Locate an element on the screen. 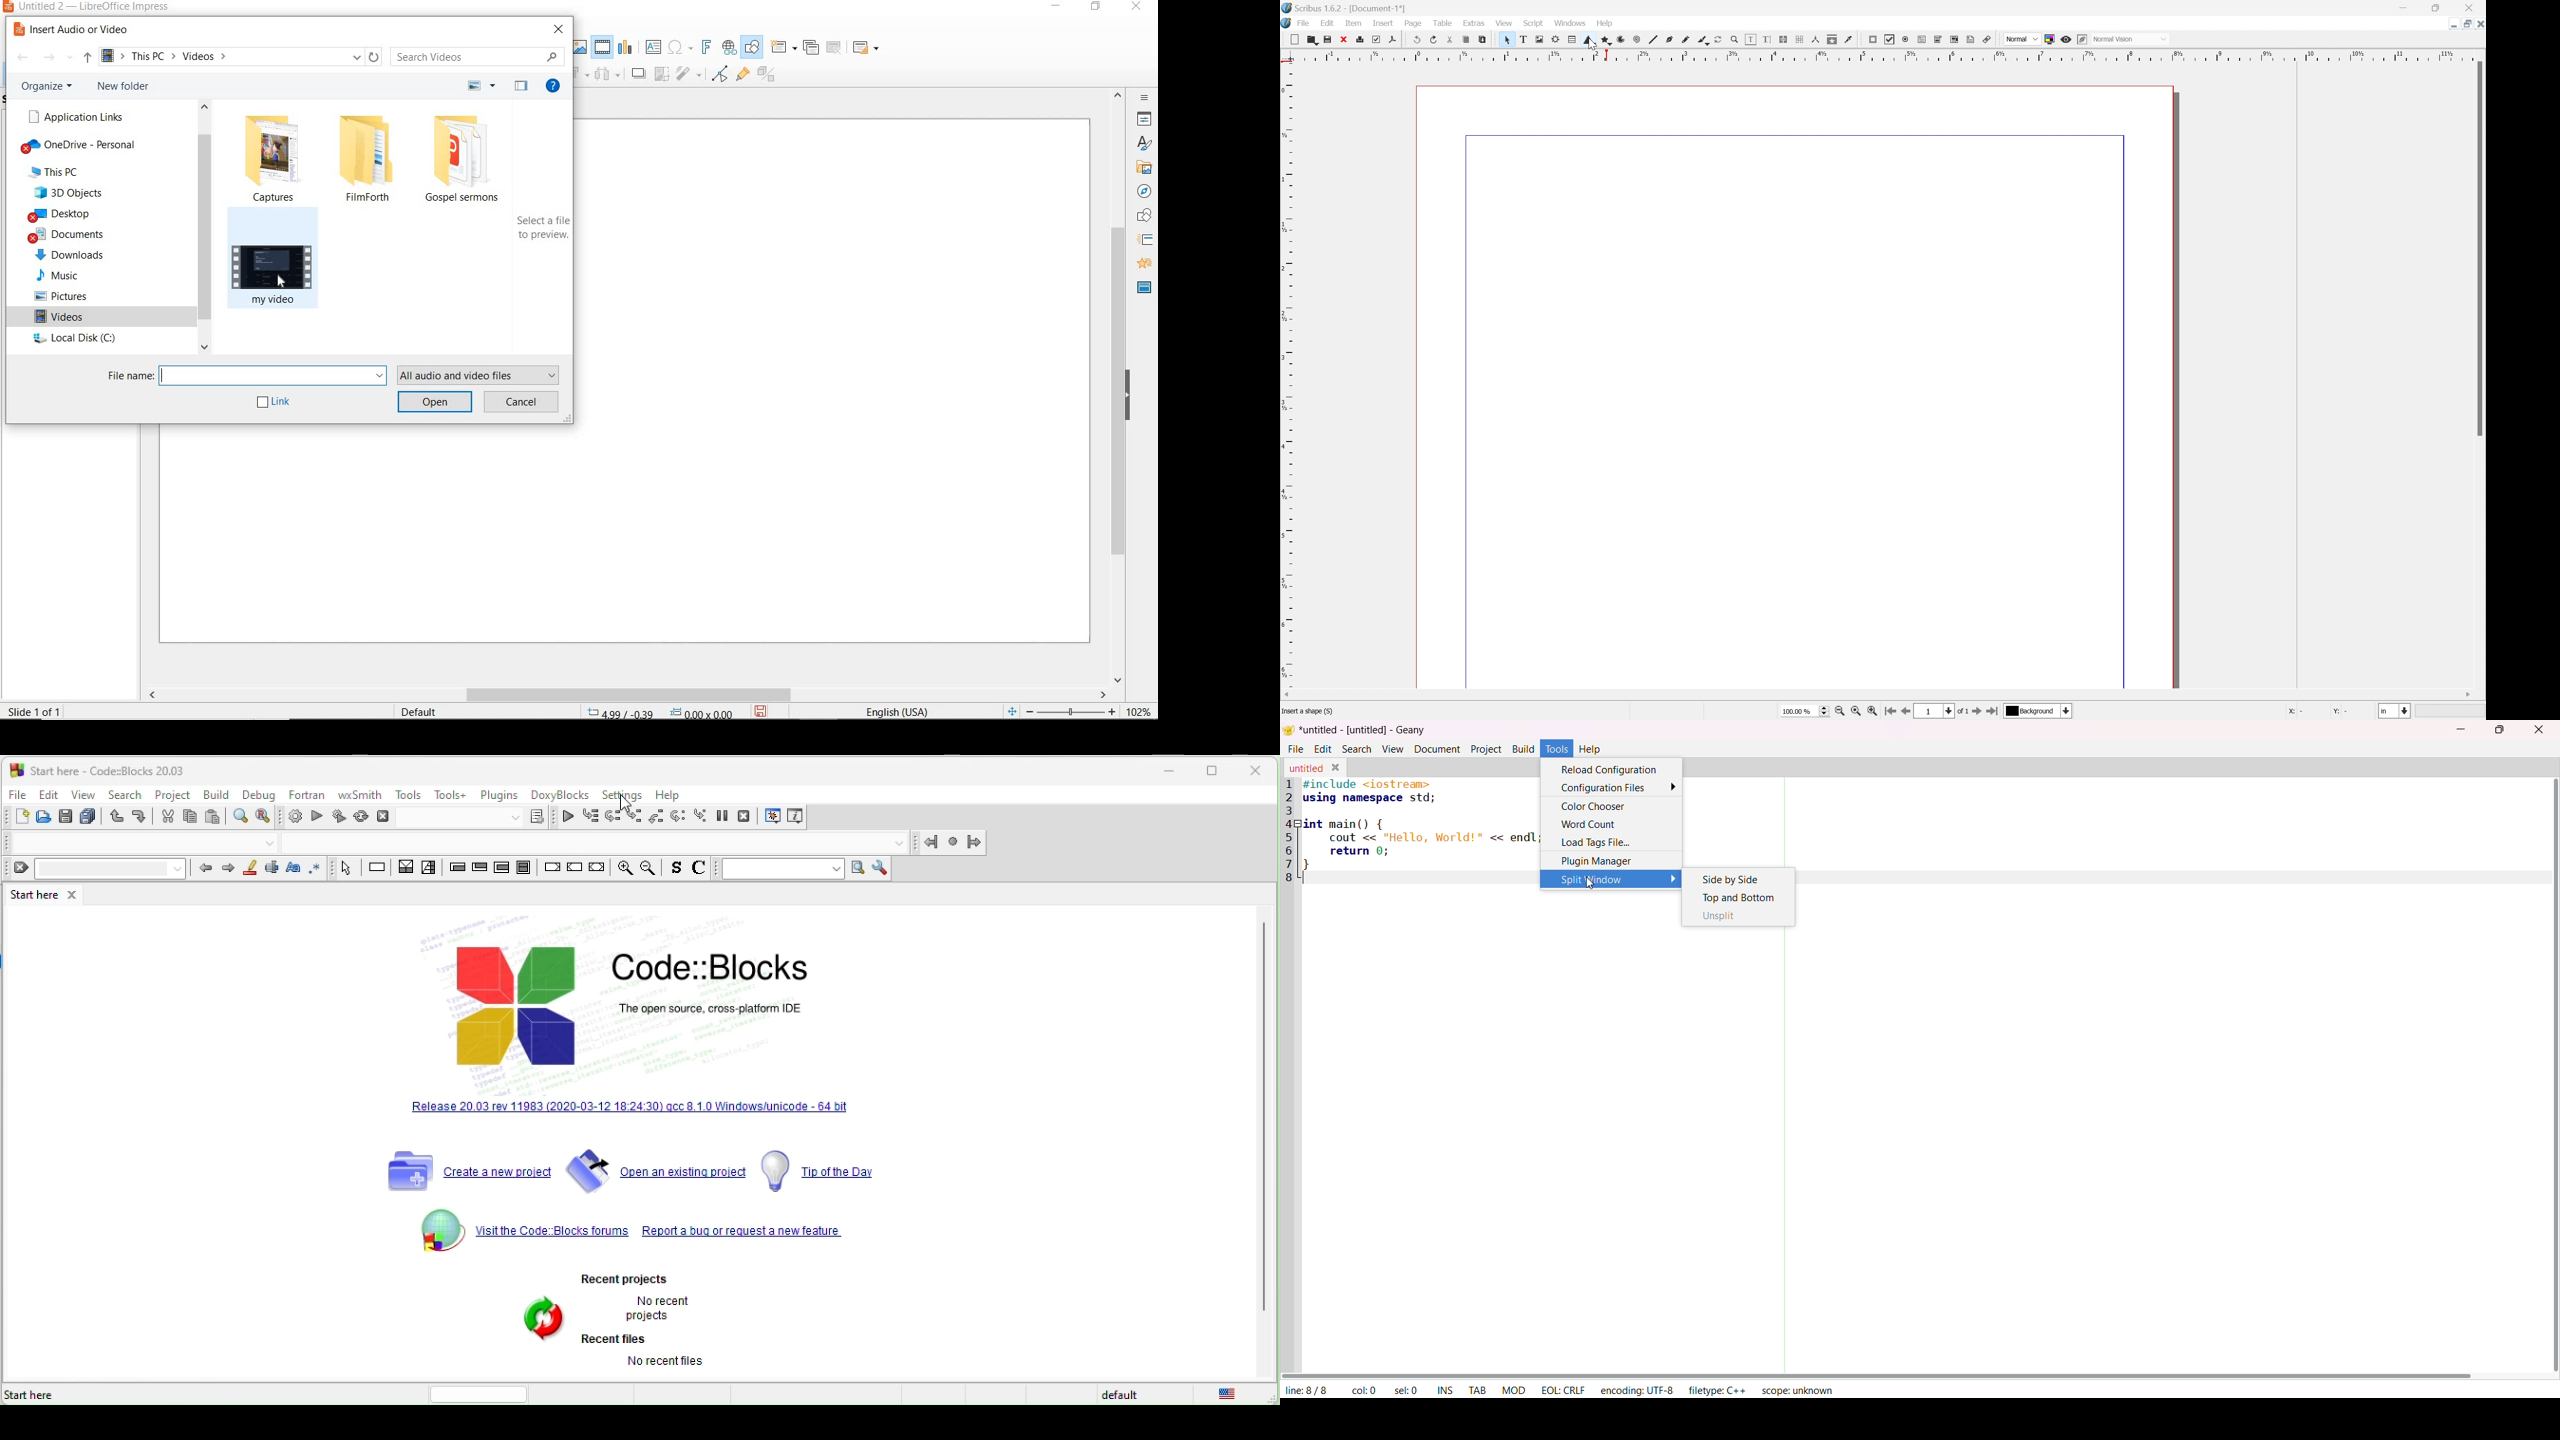 The image size is (2576, 1456). gallery is located at coordinates (1145, 170).